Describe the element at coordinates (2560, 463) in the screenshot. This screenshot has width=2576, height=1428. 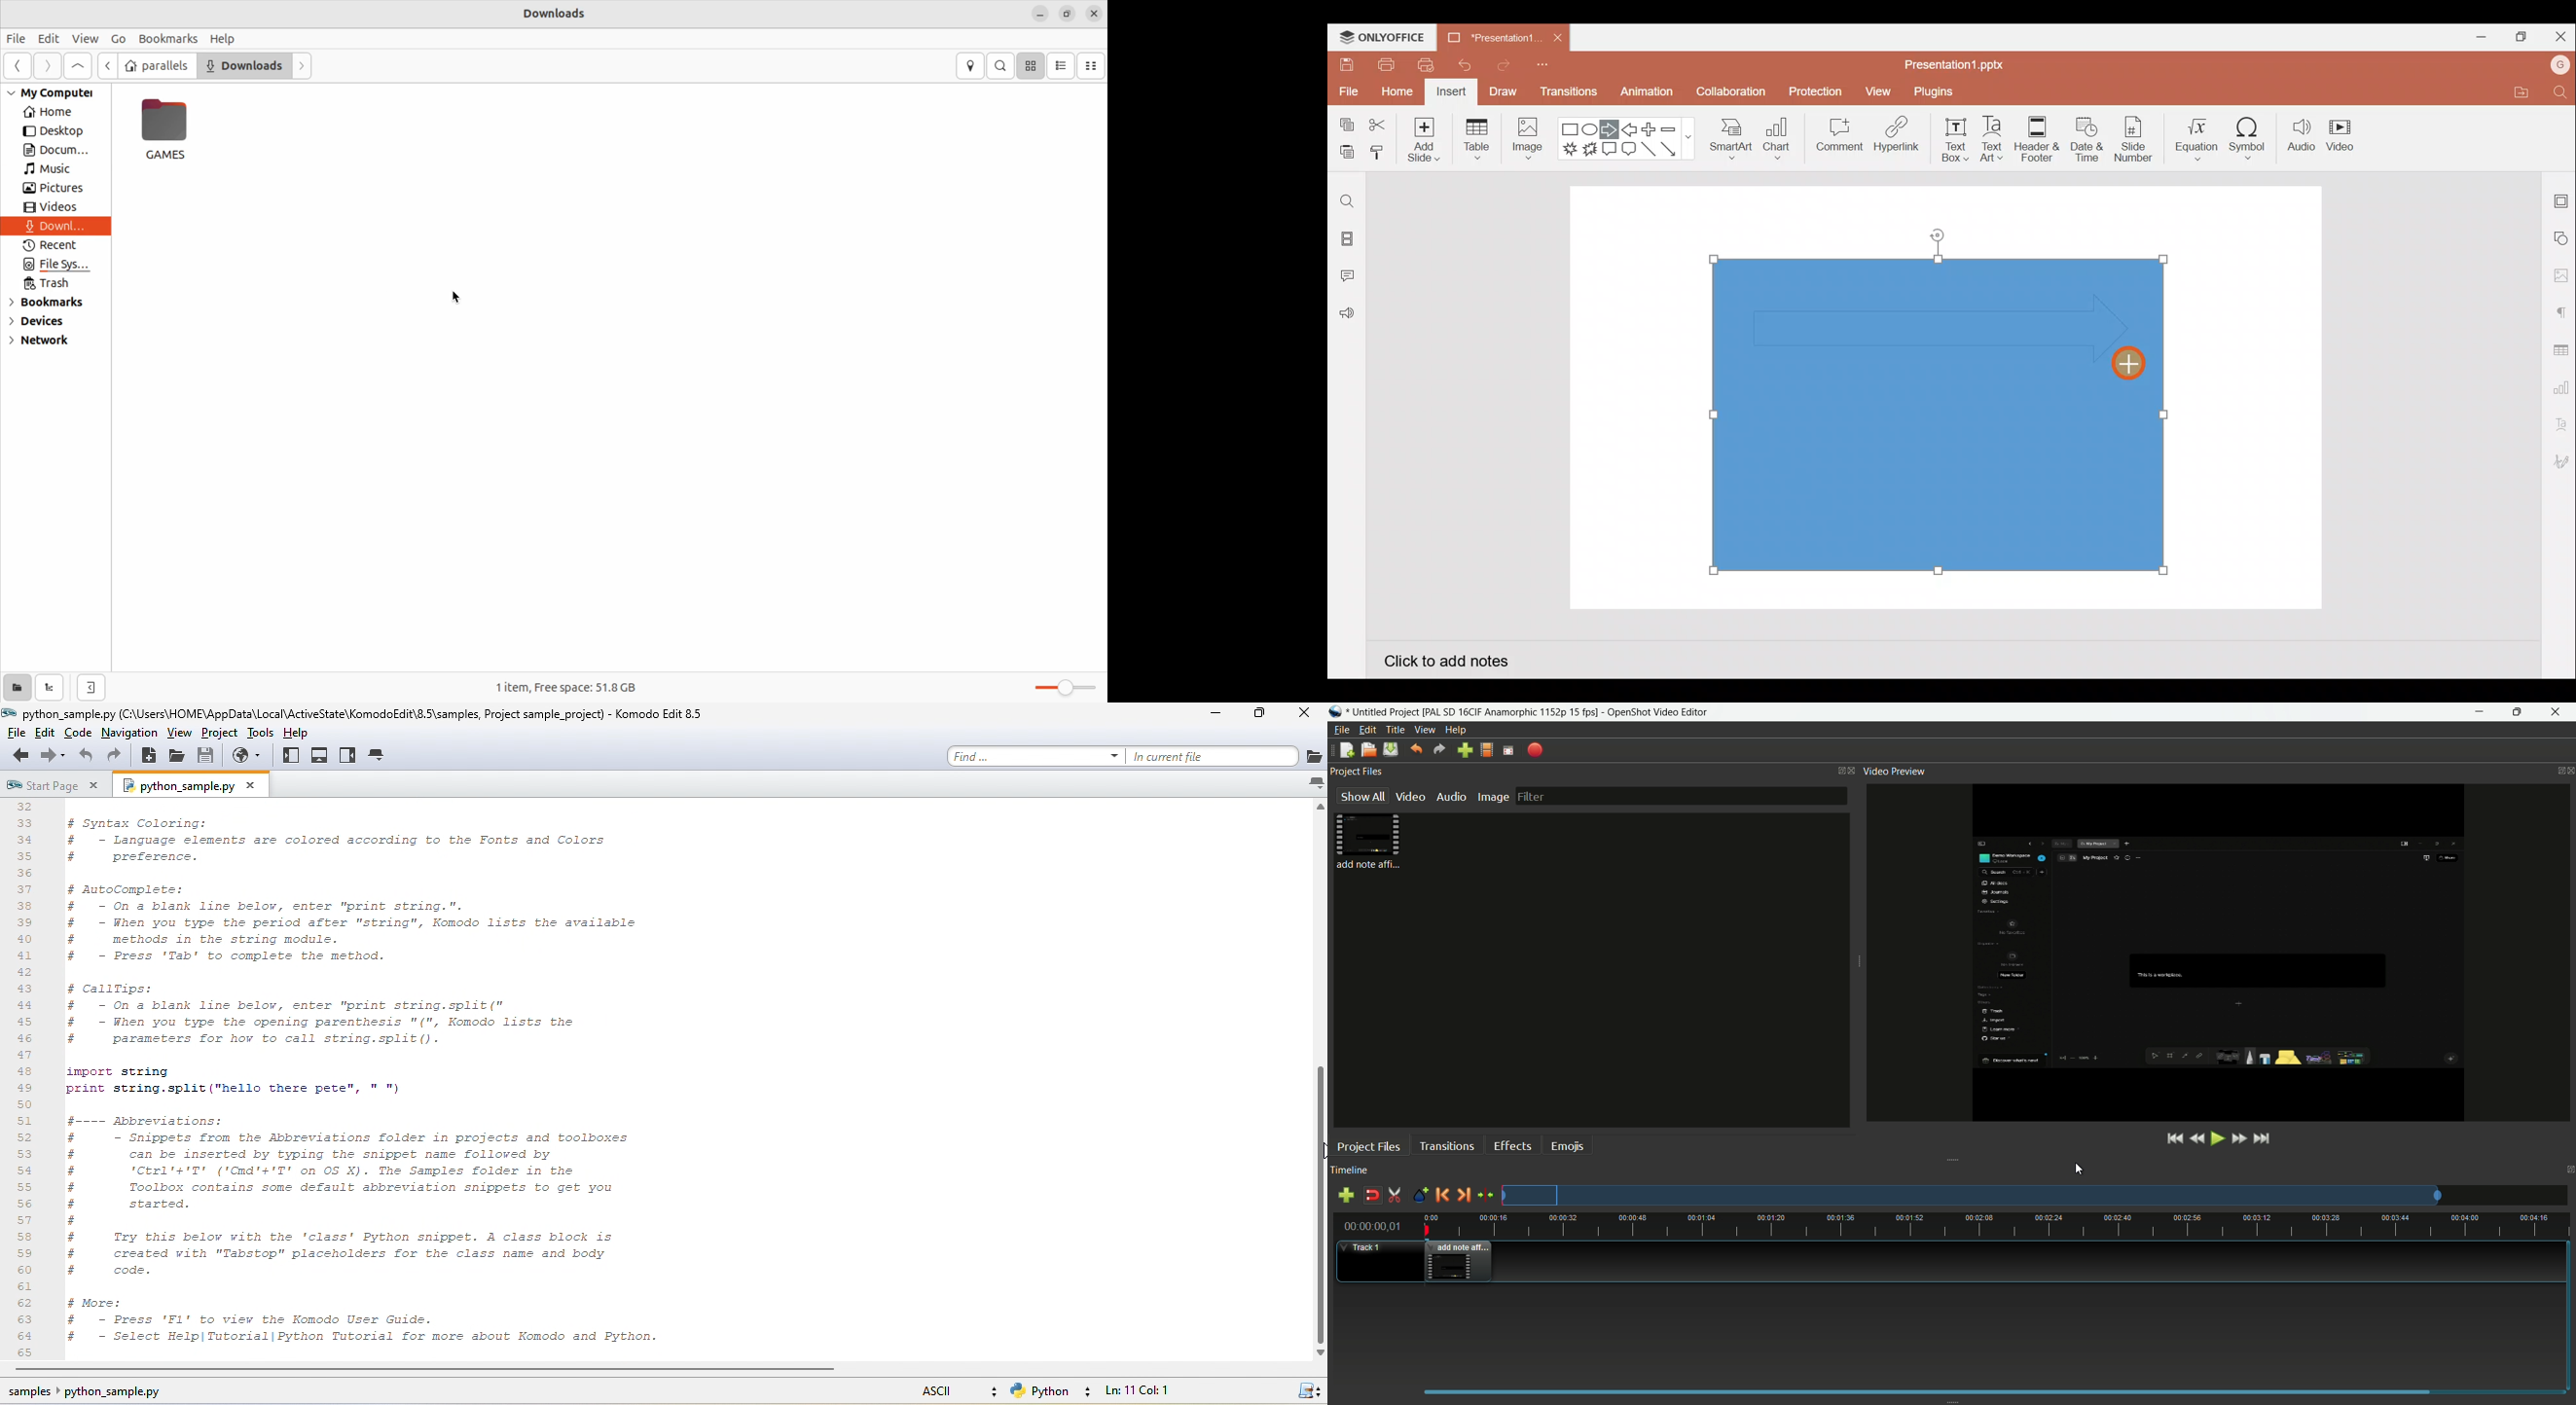
I see `Signature settings` at that location.